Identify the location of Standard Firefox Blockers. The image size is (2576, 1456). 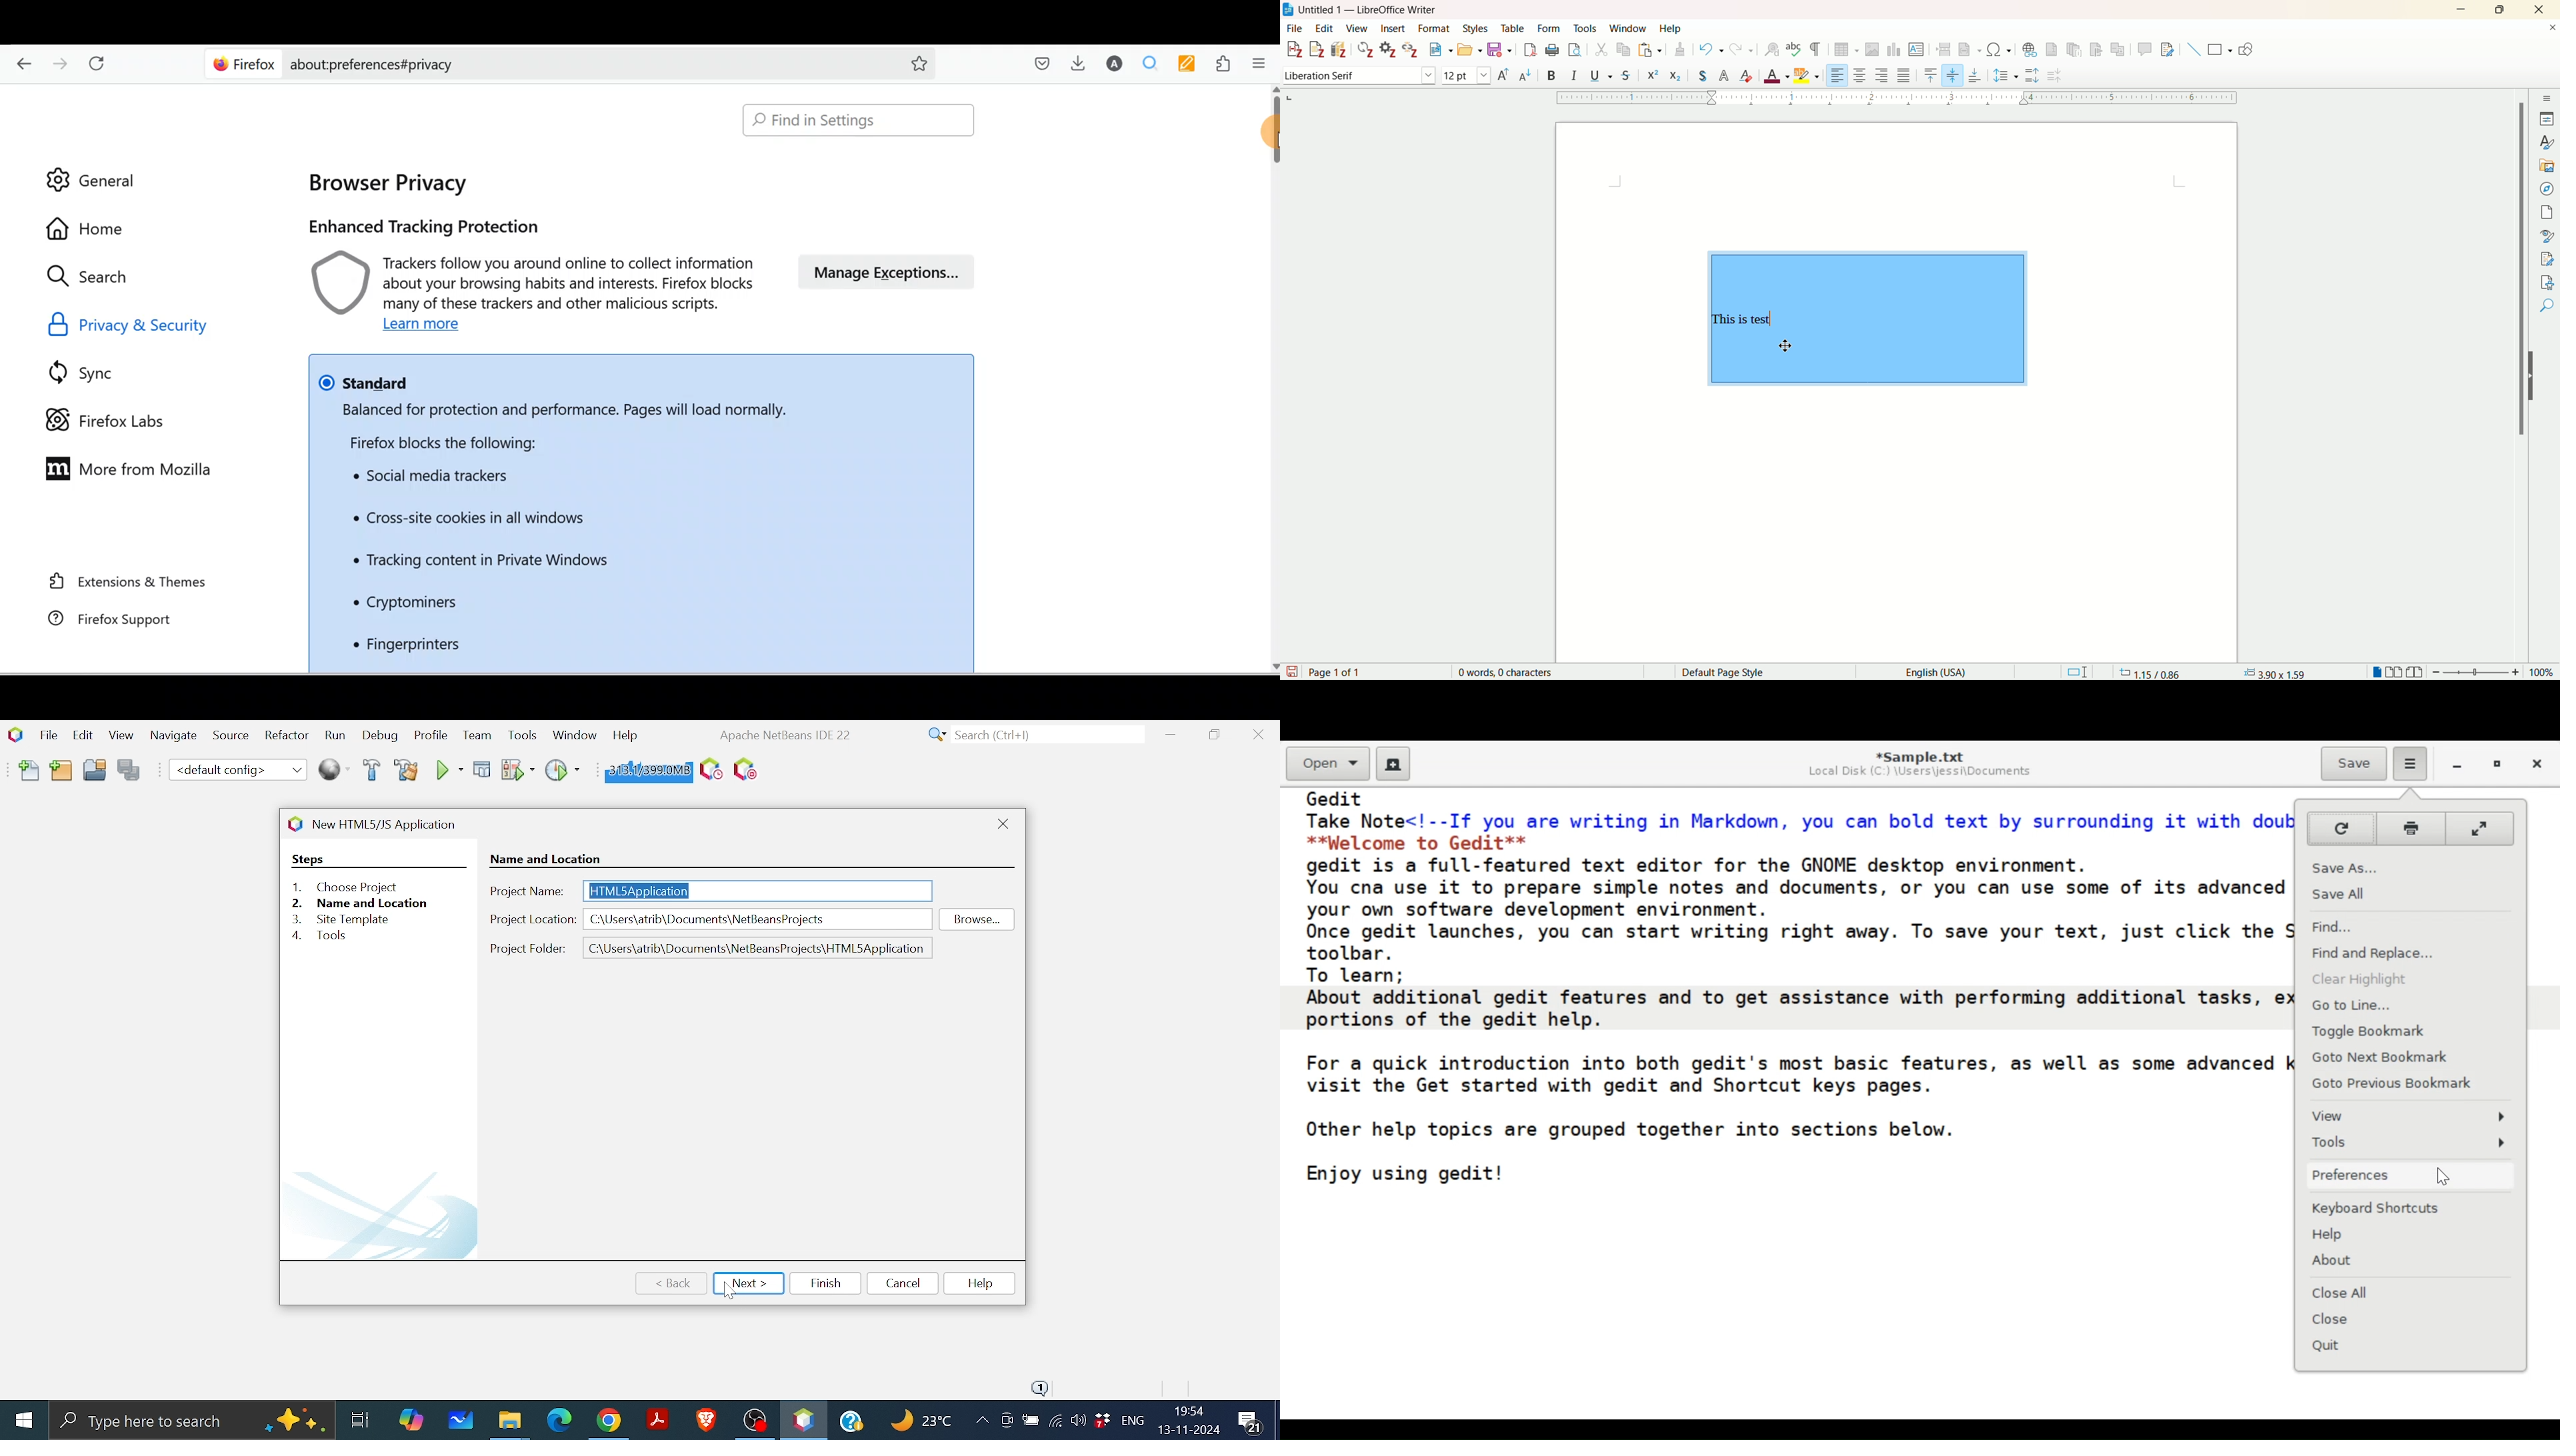
(369, 381).